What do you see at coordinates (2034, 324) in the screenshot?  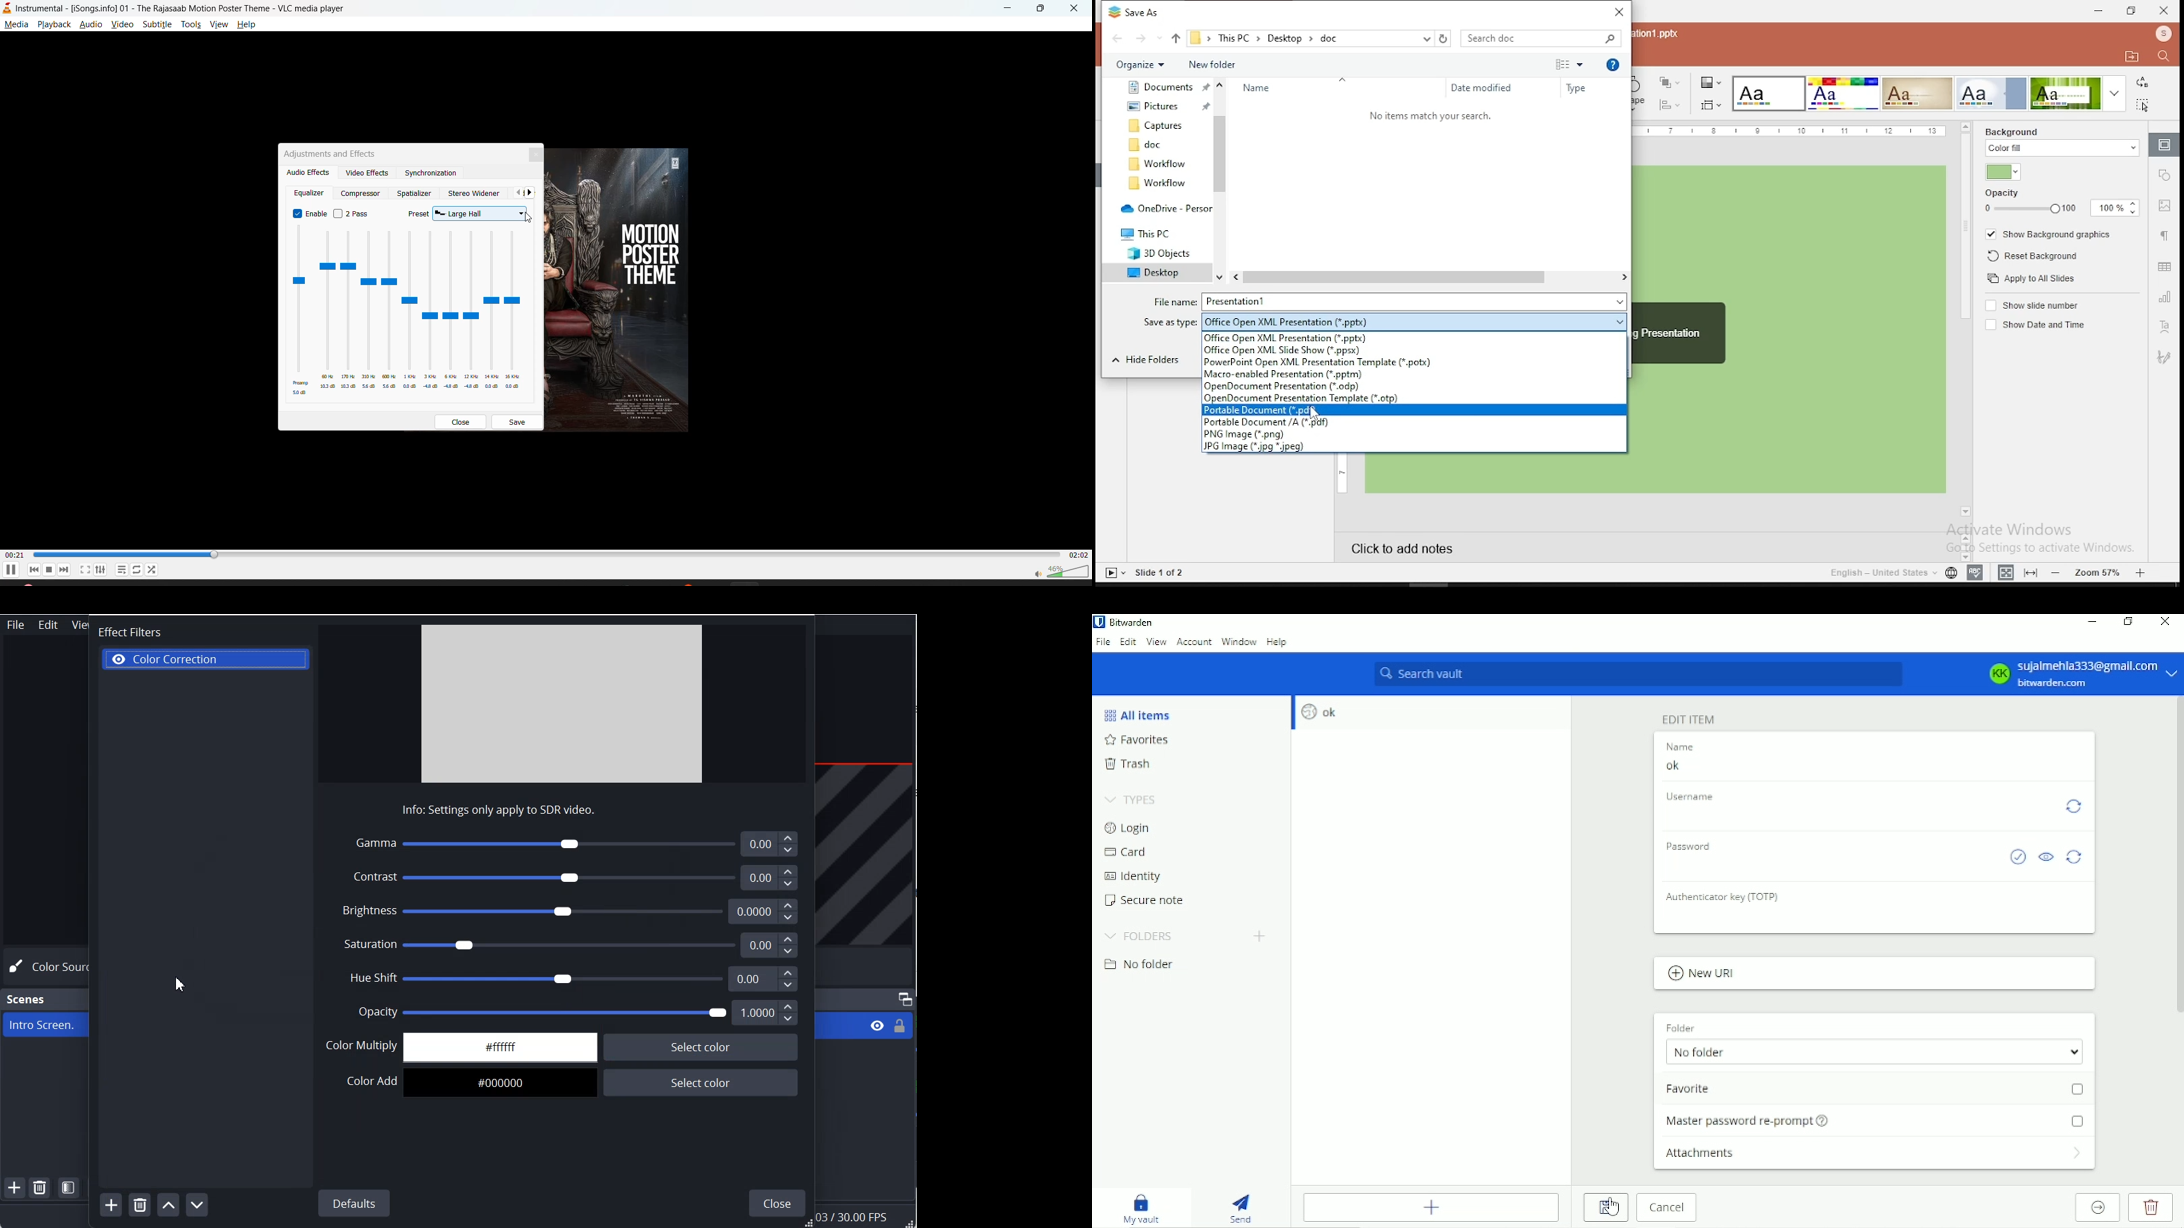 I see `show date and time` at bounding box center [2034, 324].